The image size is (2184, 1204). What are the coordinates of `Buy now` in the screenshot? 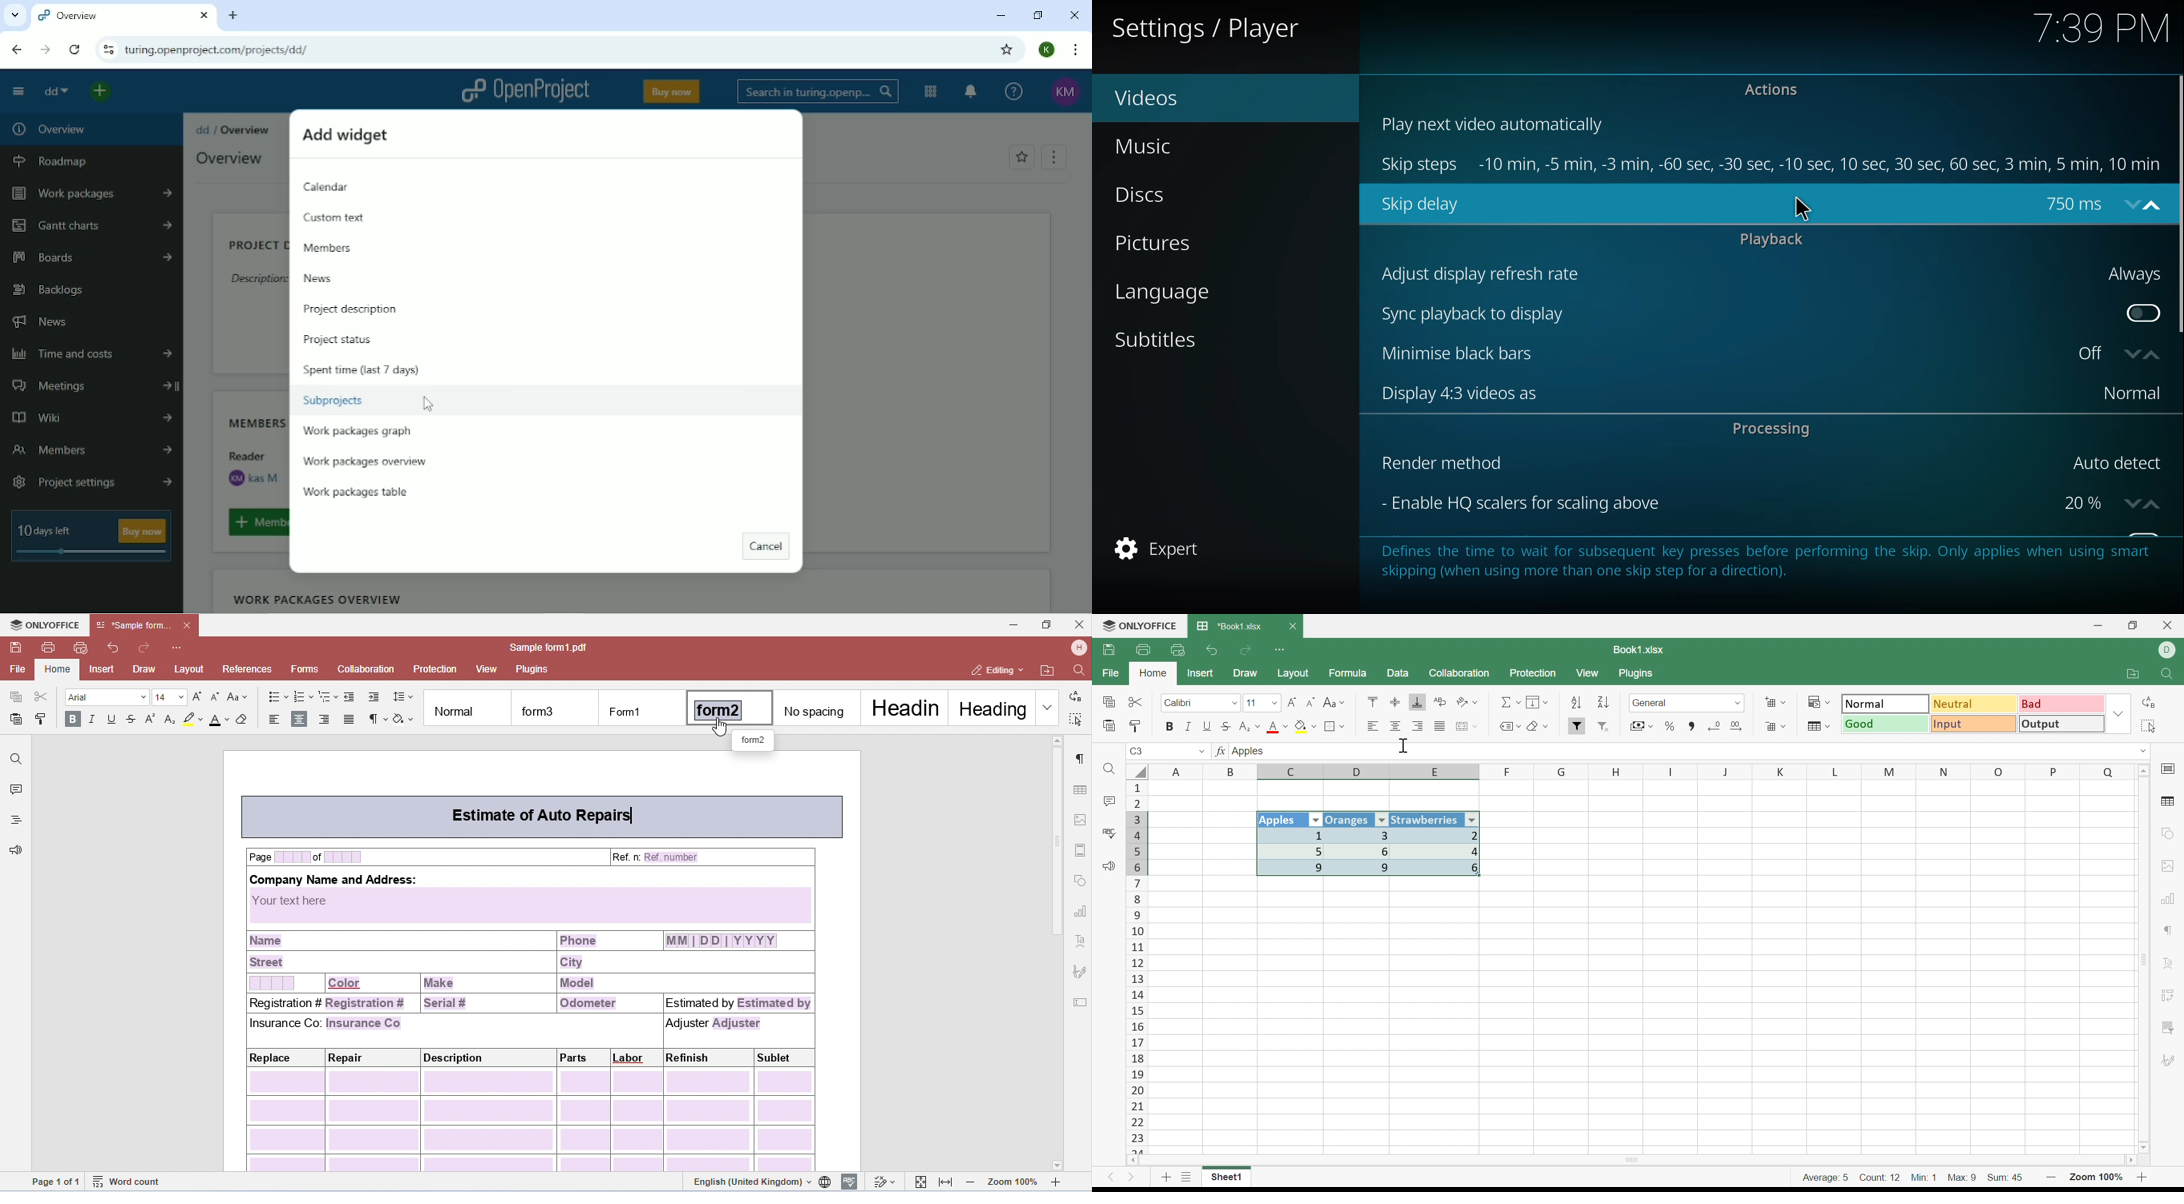 It's located at (672, 90).